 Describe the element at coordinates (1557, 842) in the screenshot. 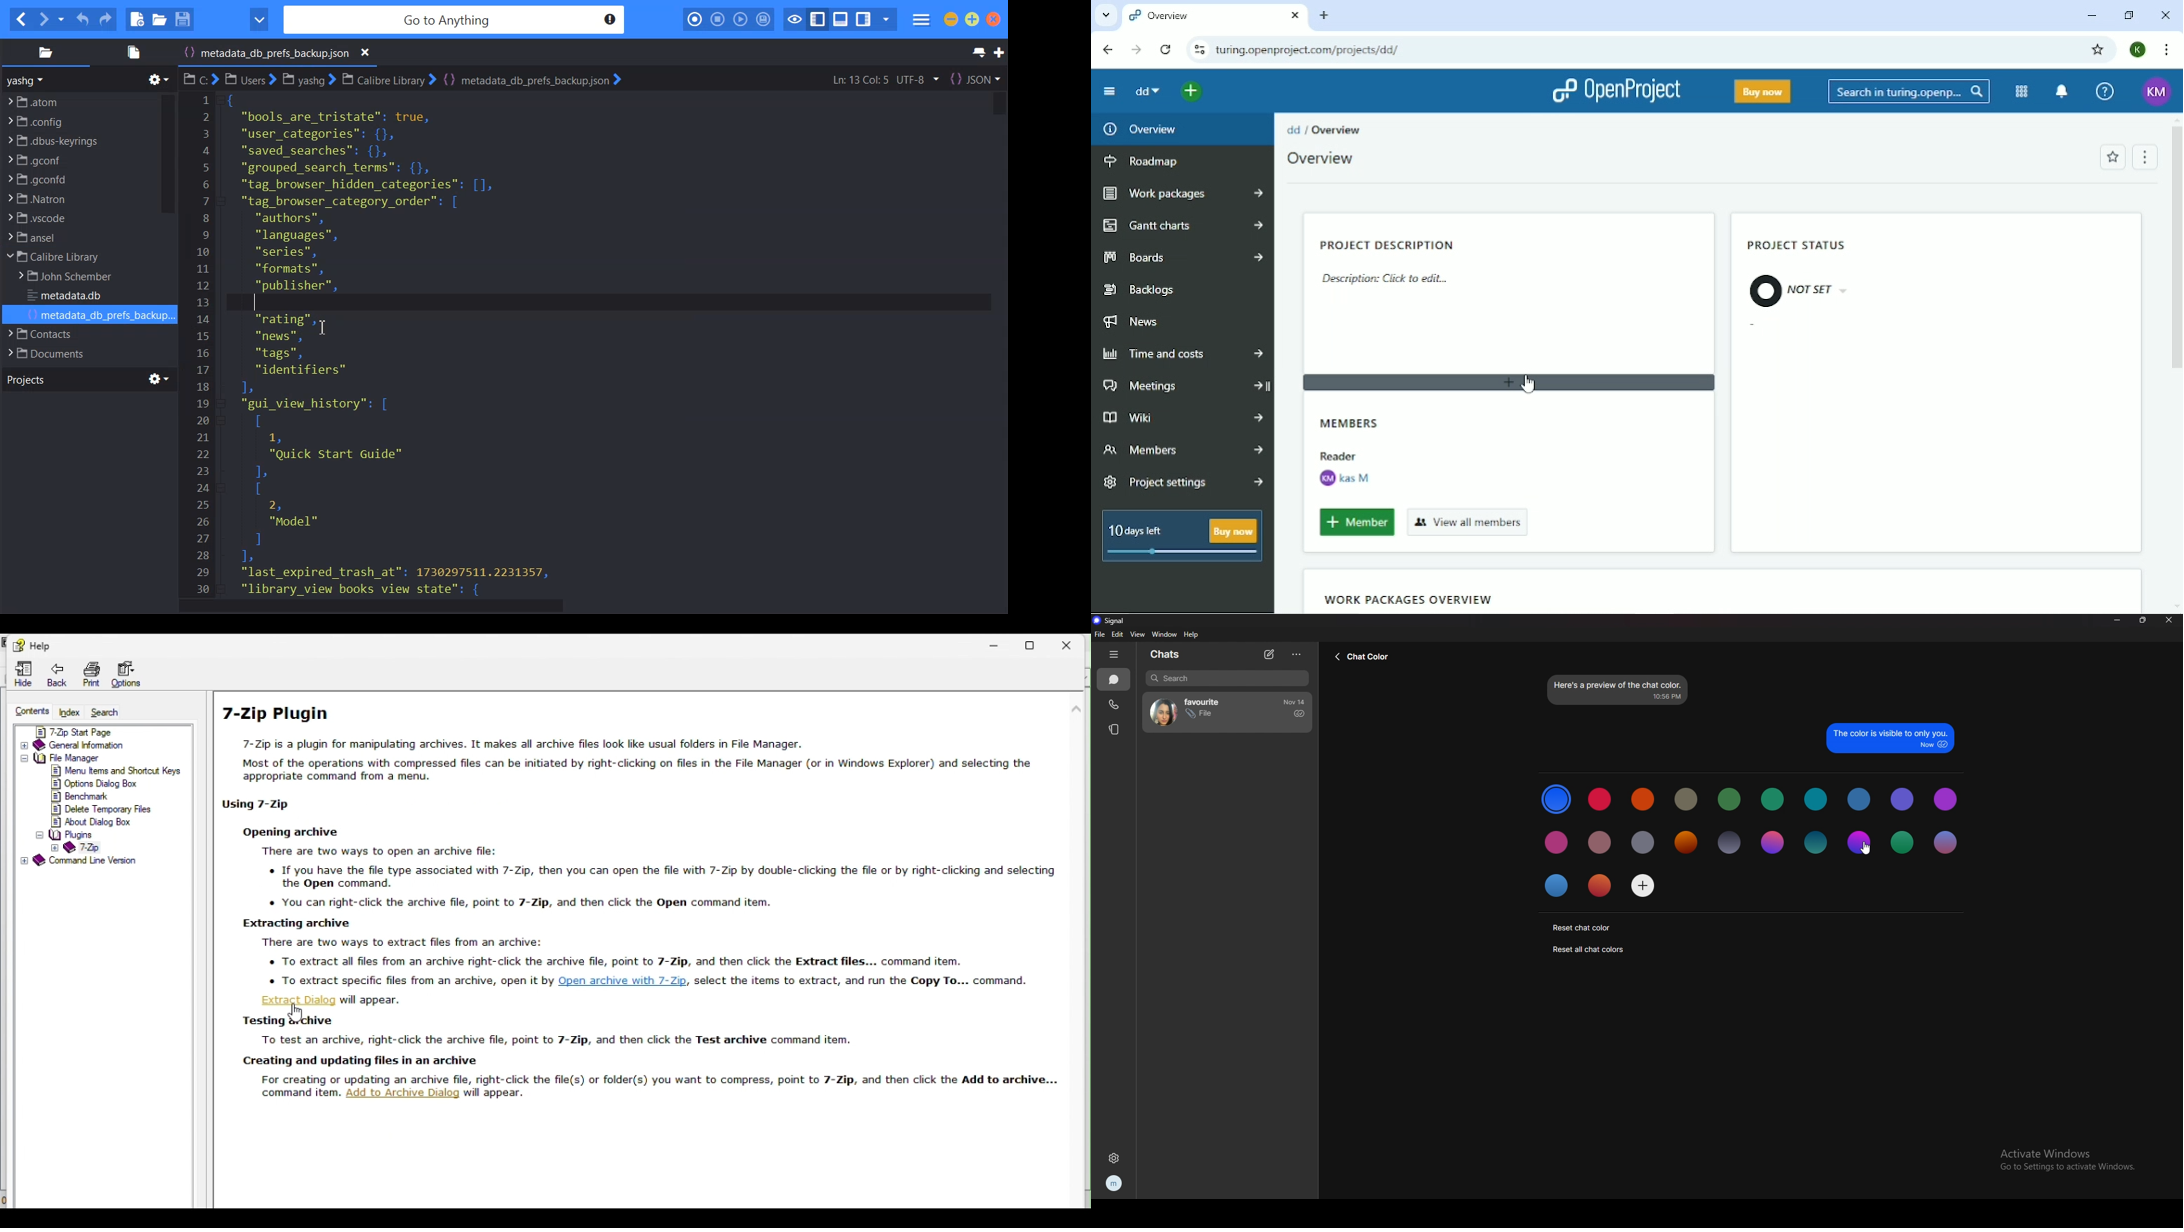

I see `color` at that location.